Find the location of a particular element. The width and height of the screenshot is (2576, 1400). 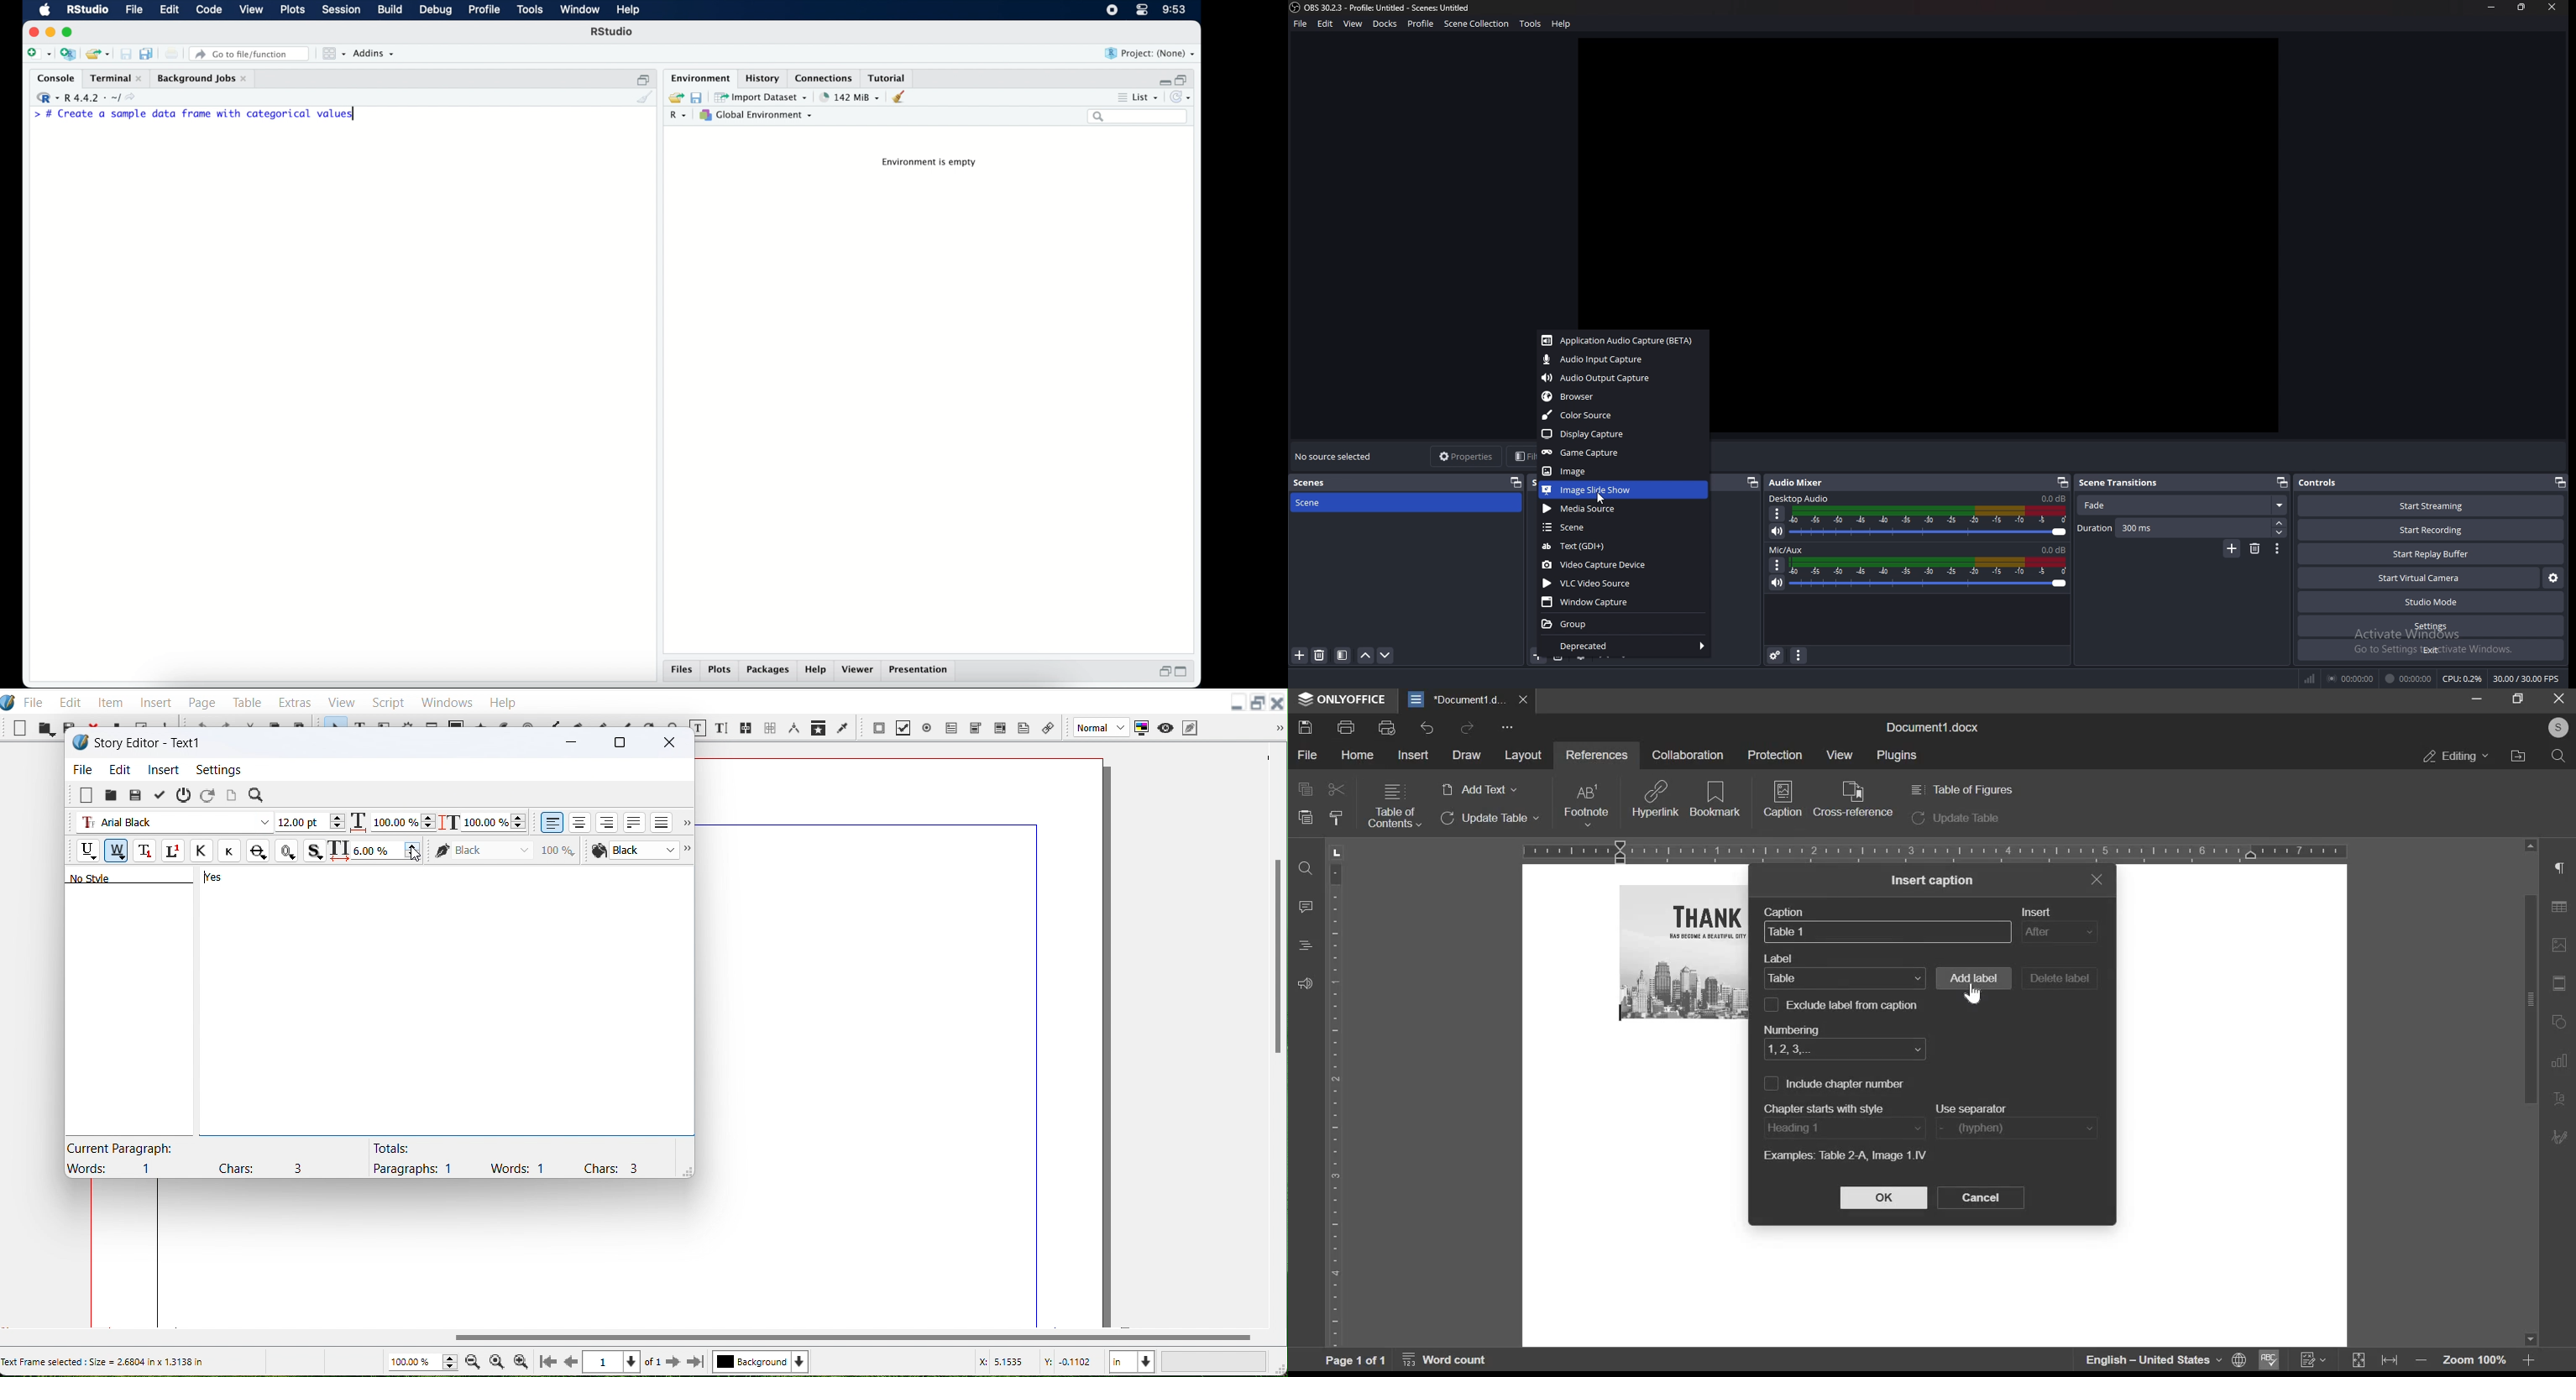

L is located at coordinates (1339, 852).